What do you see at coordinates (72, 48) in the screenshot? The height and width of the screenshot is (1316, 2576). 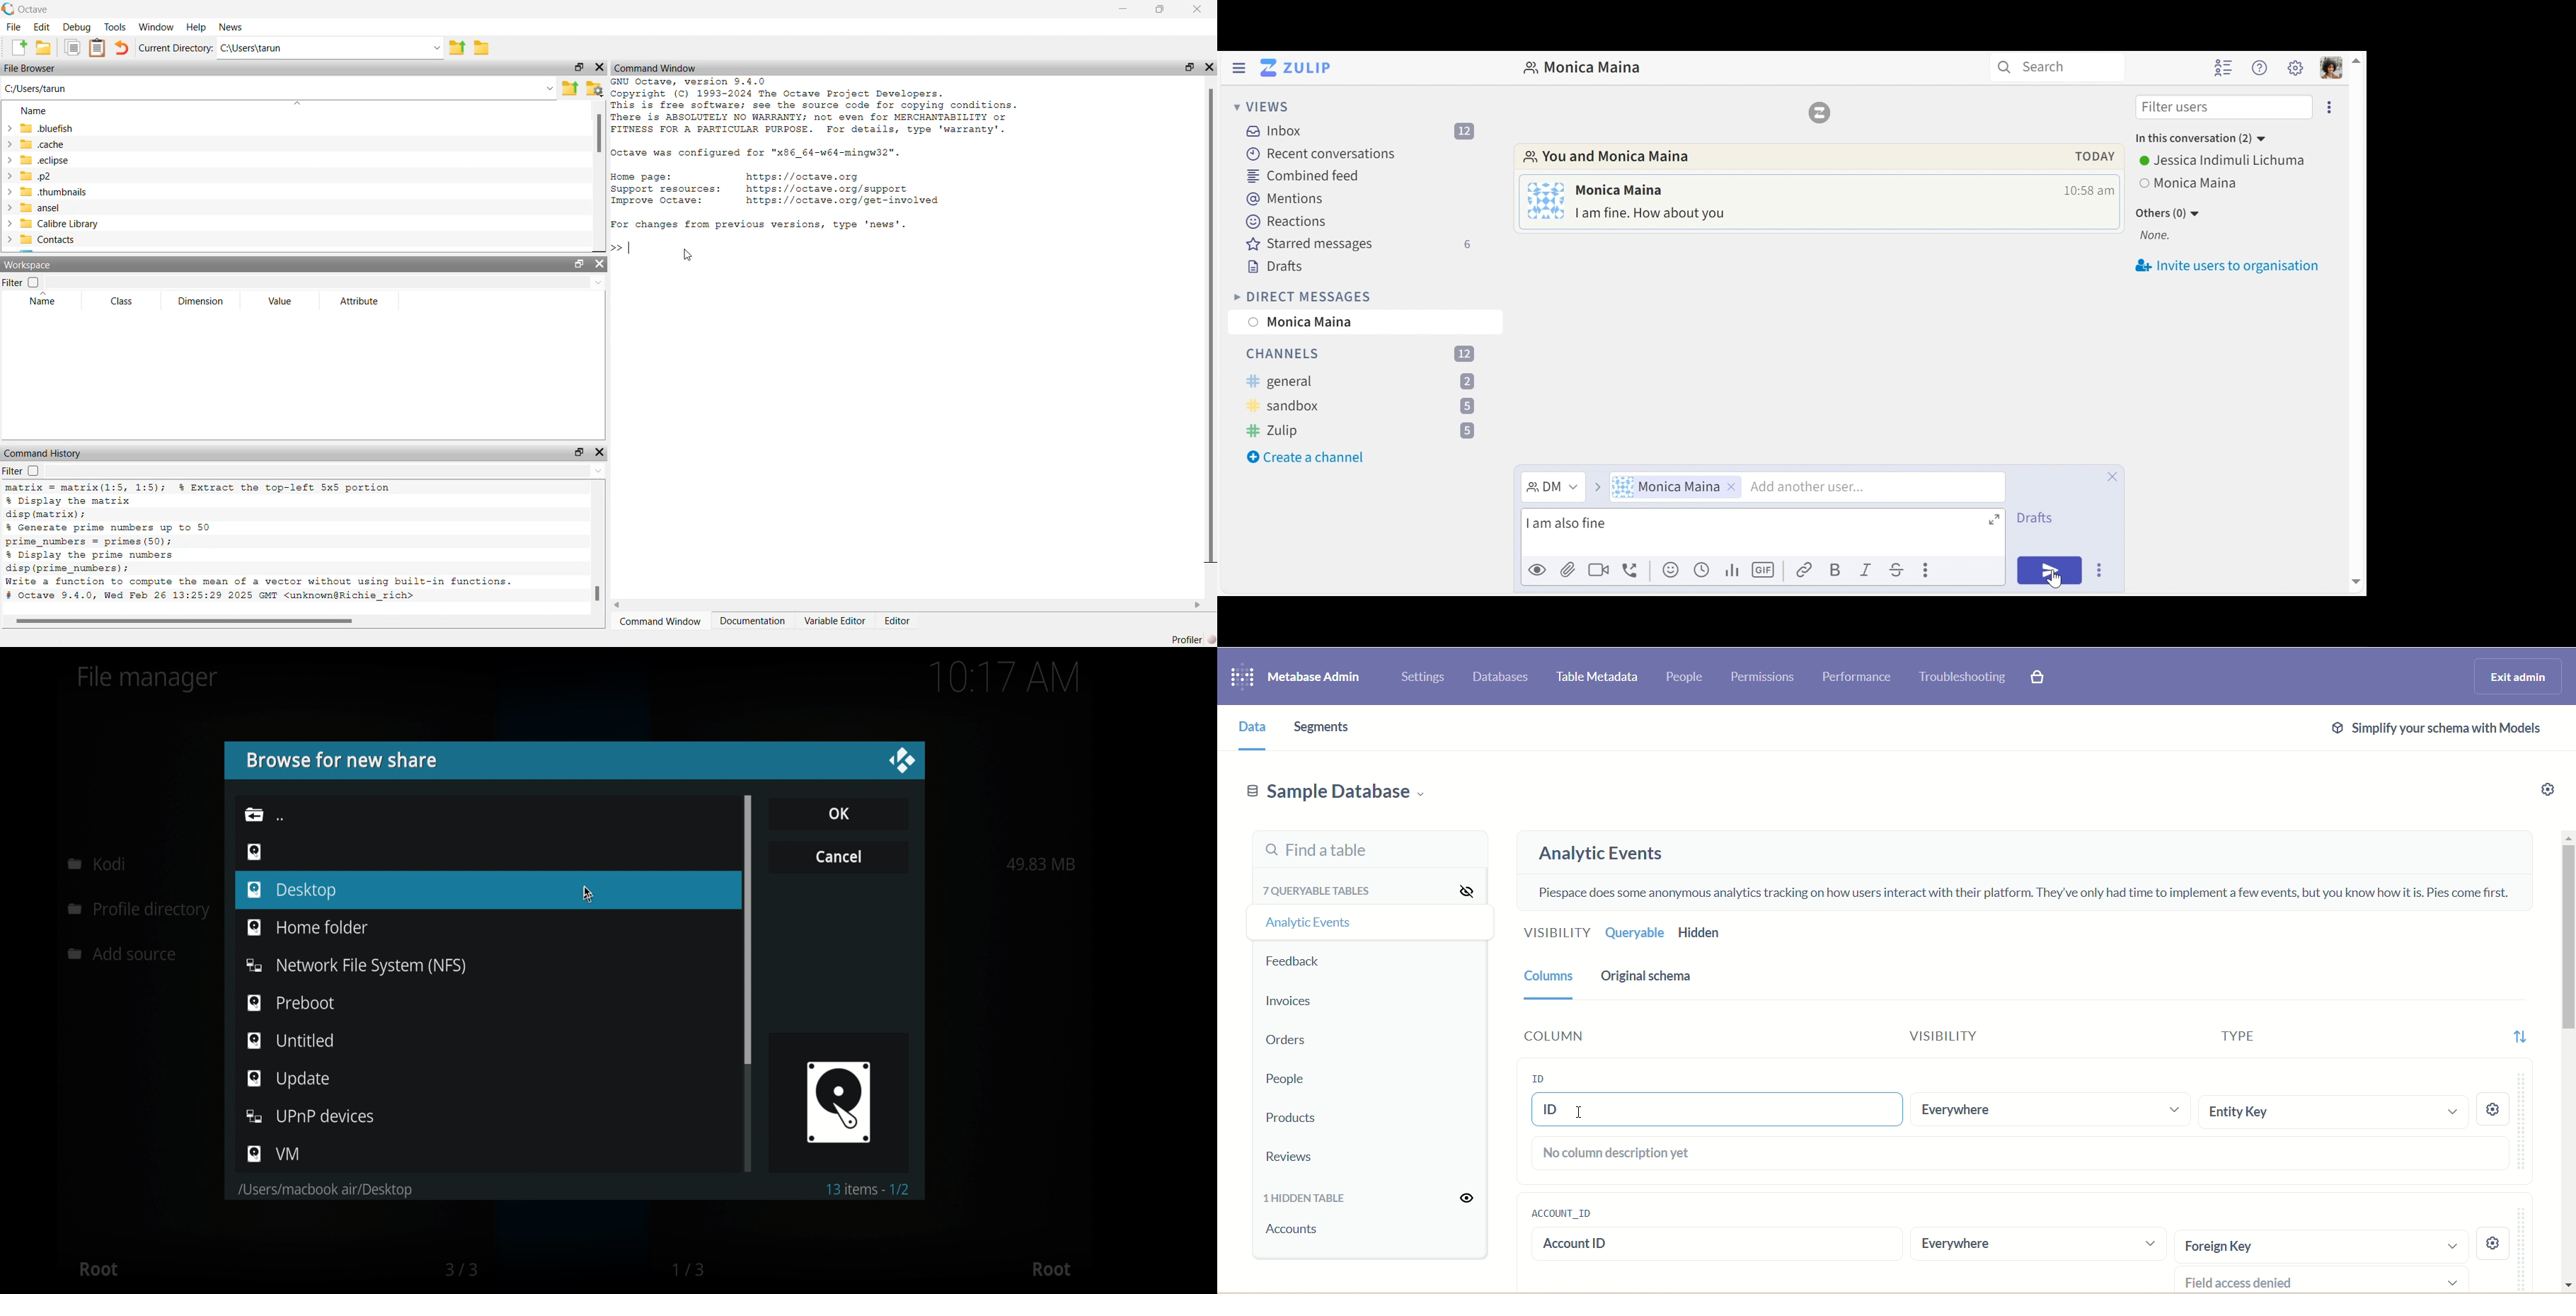 I see `copy` at bounding box center [72, 48].